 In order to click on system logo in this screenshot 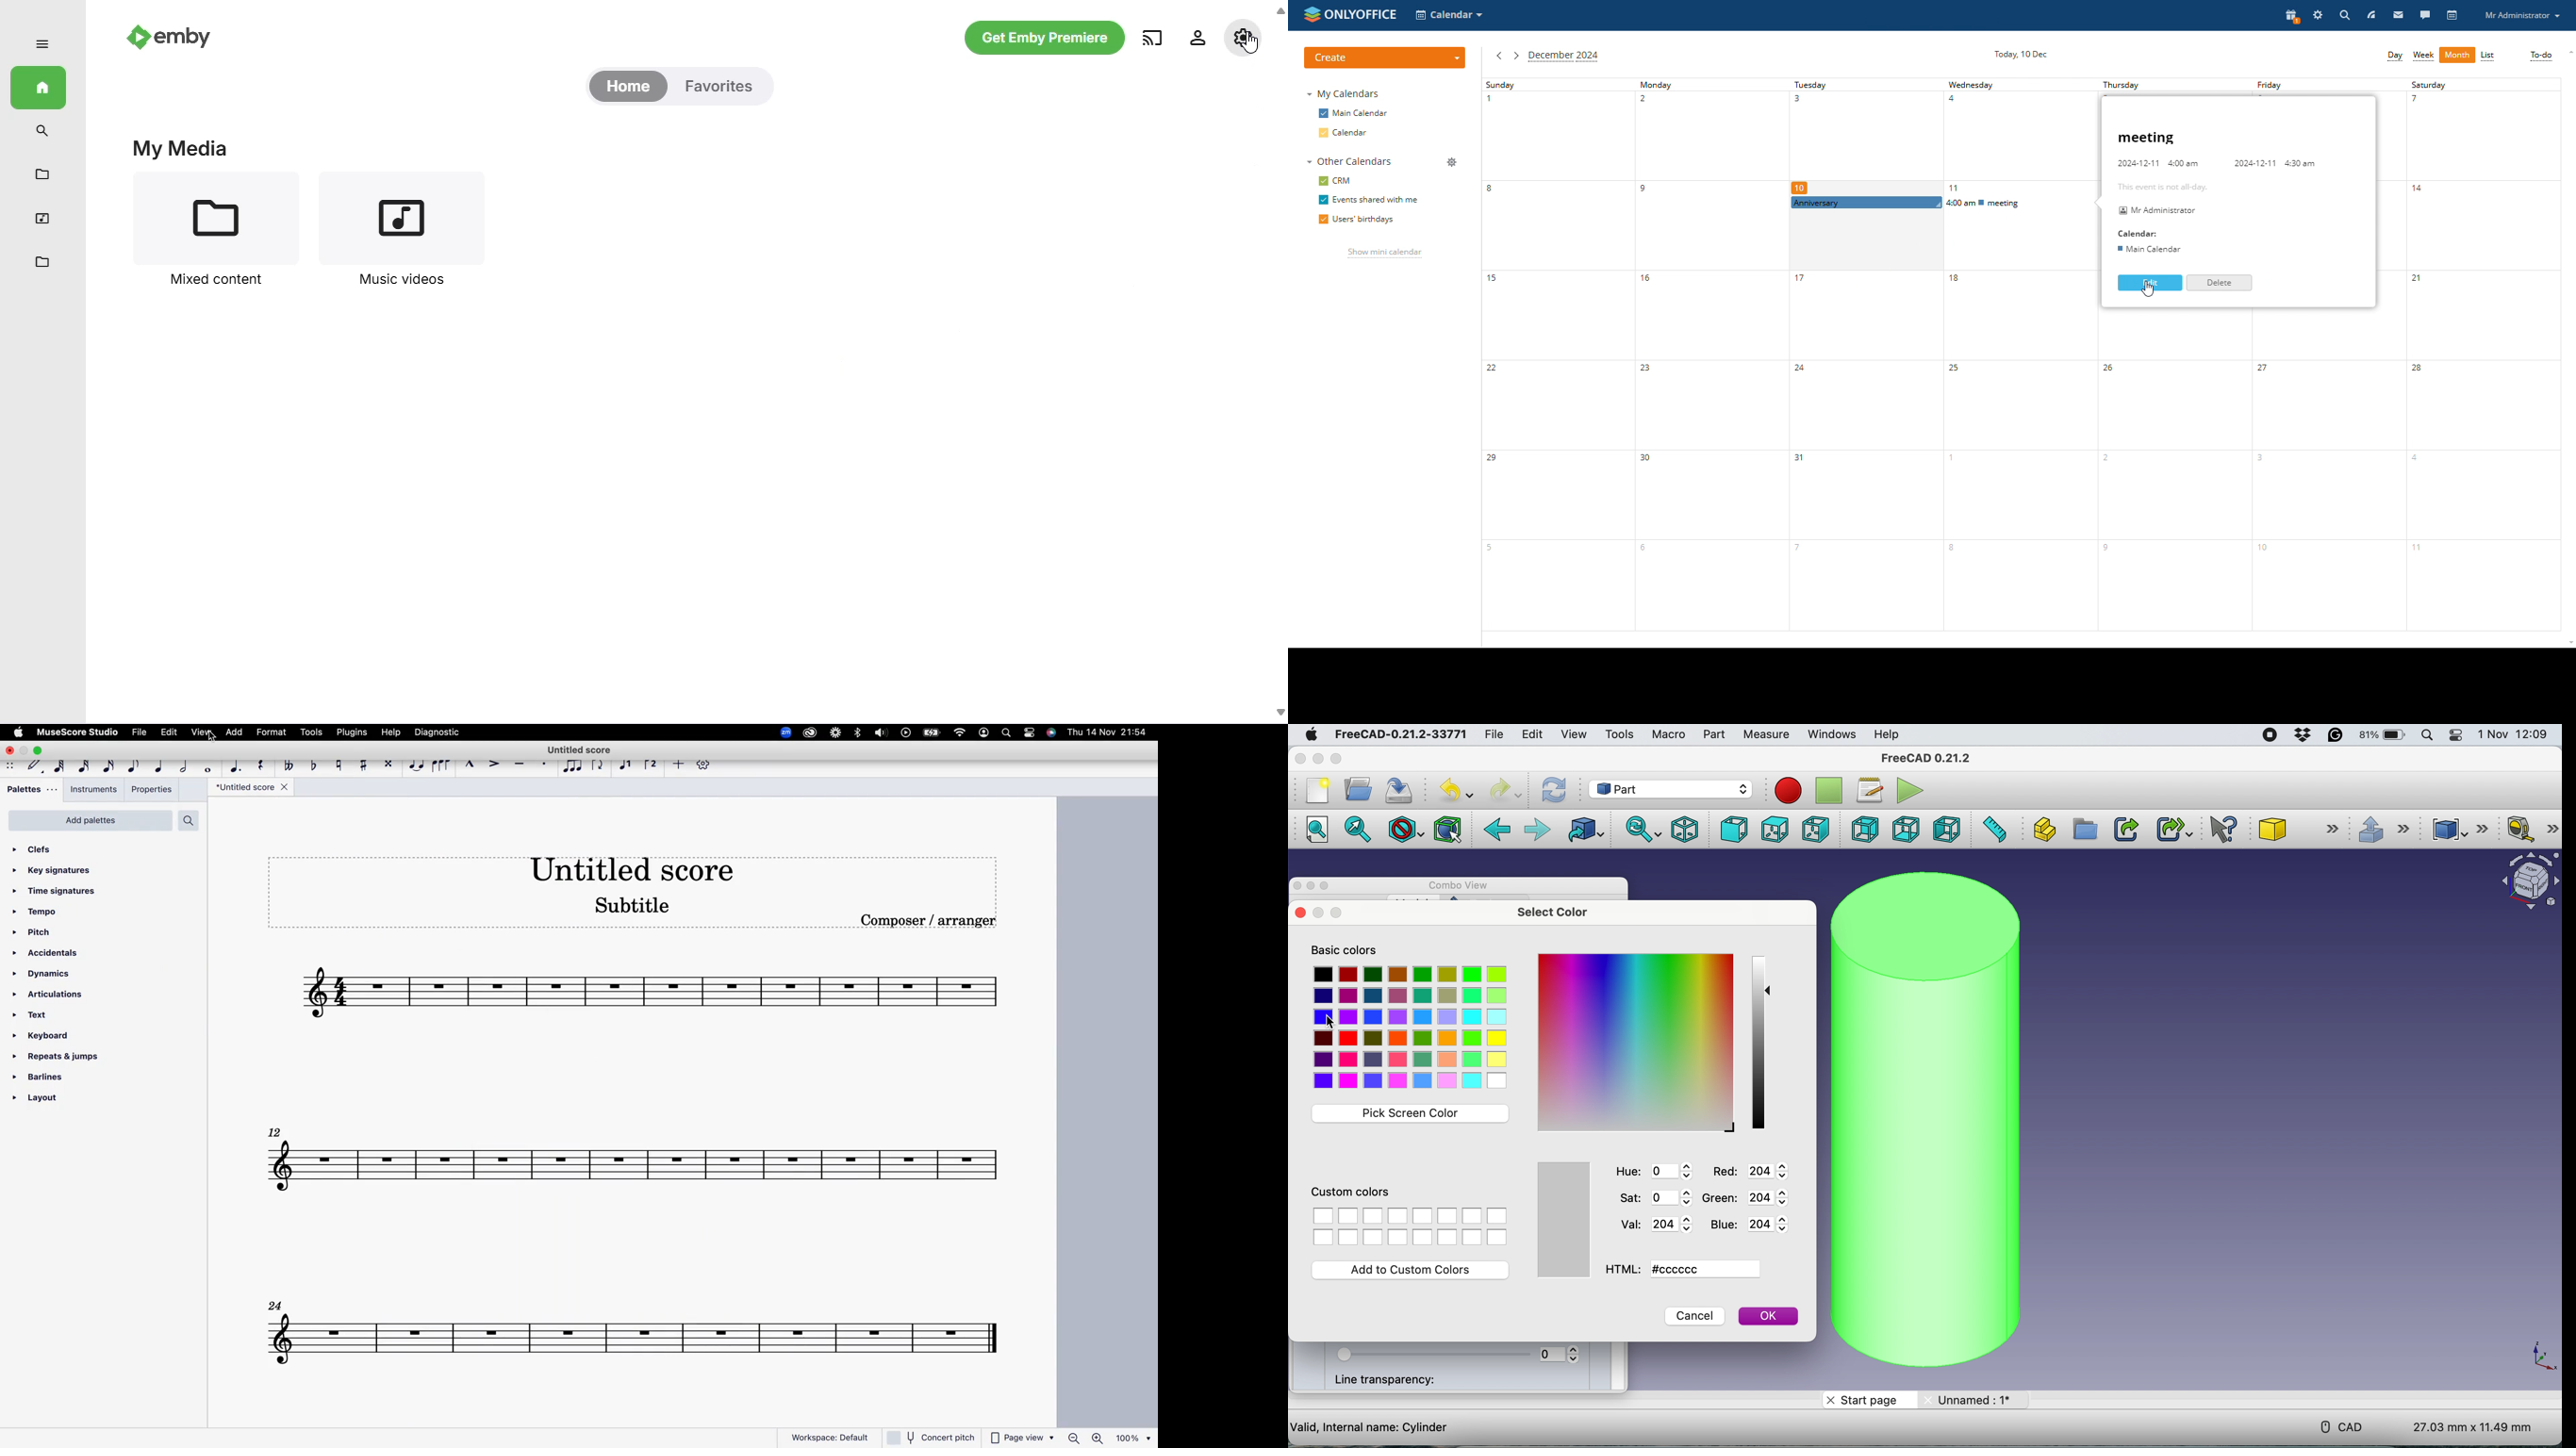, I will do `click(1312, 735)`.